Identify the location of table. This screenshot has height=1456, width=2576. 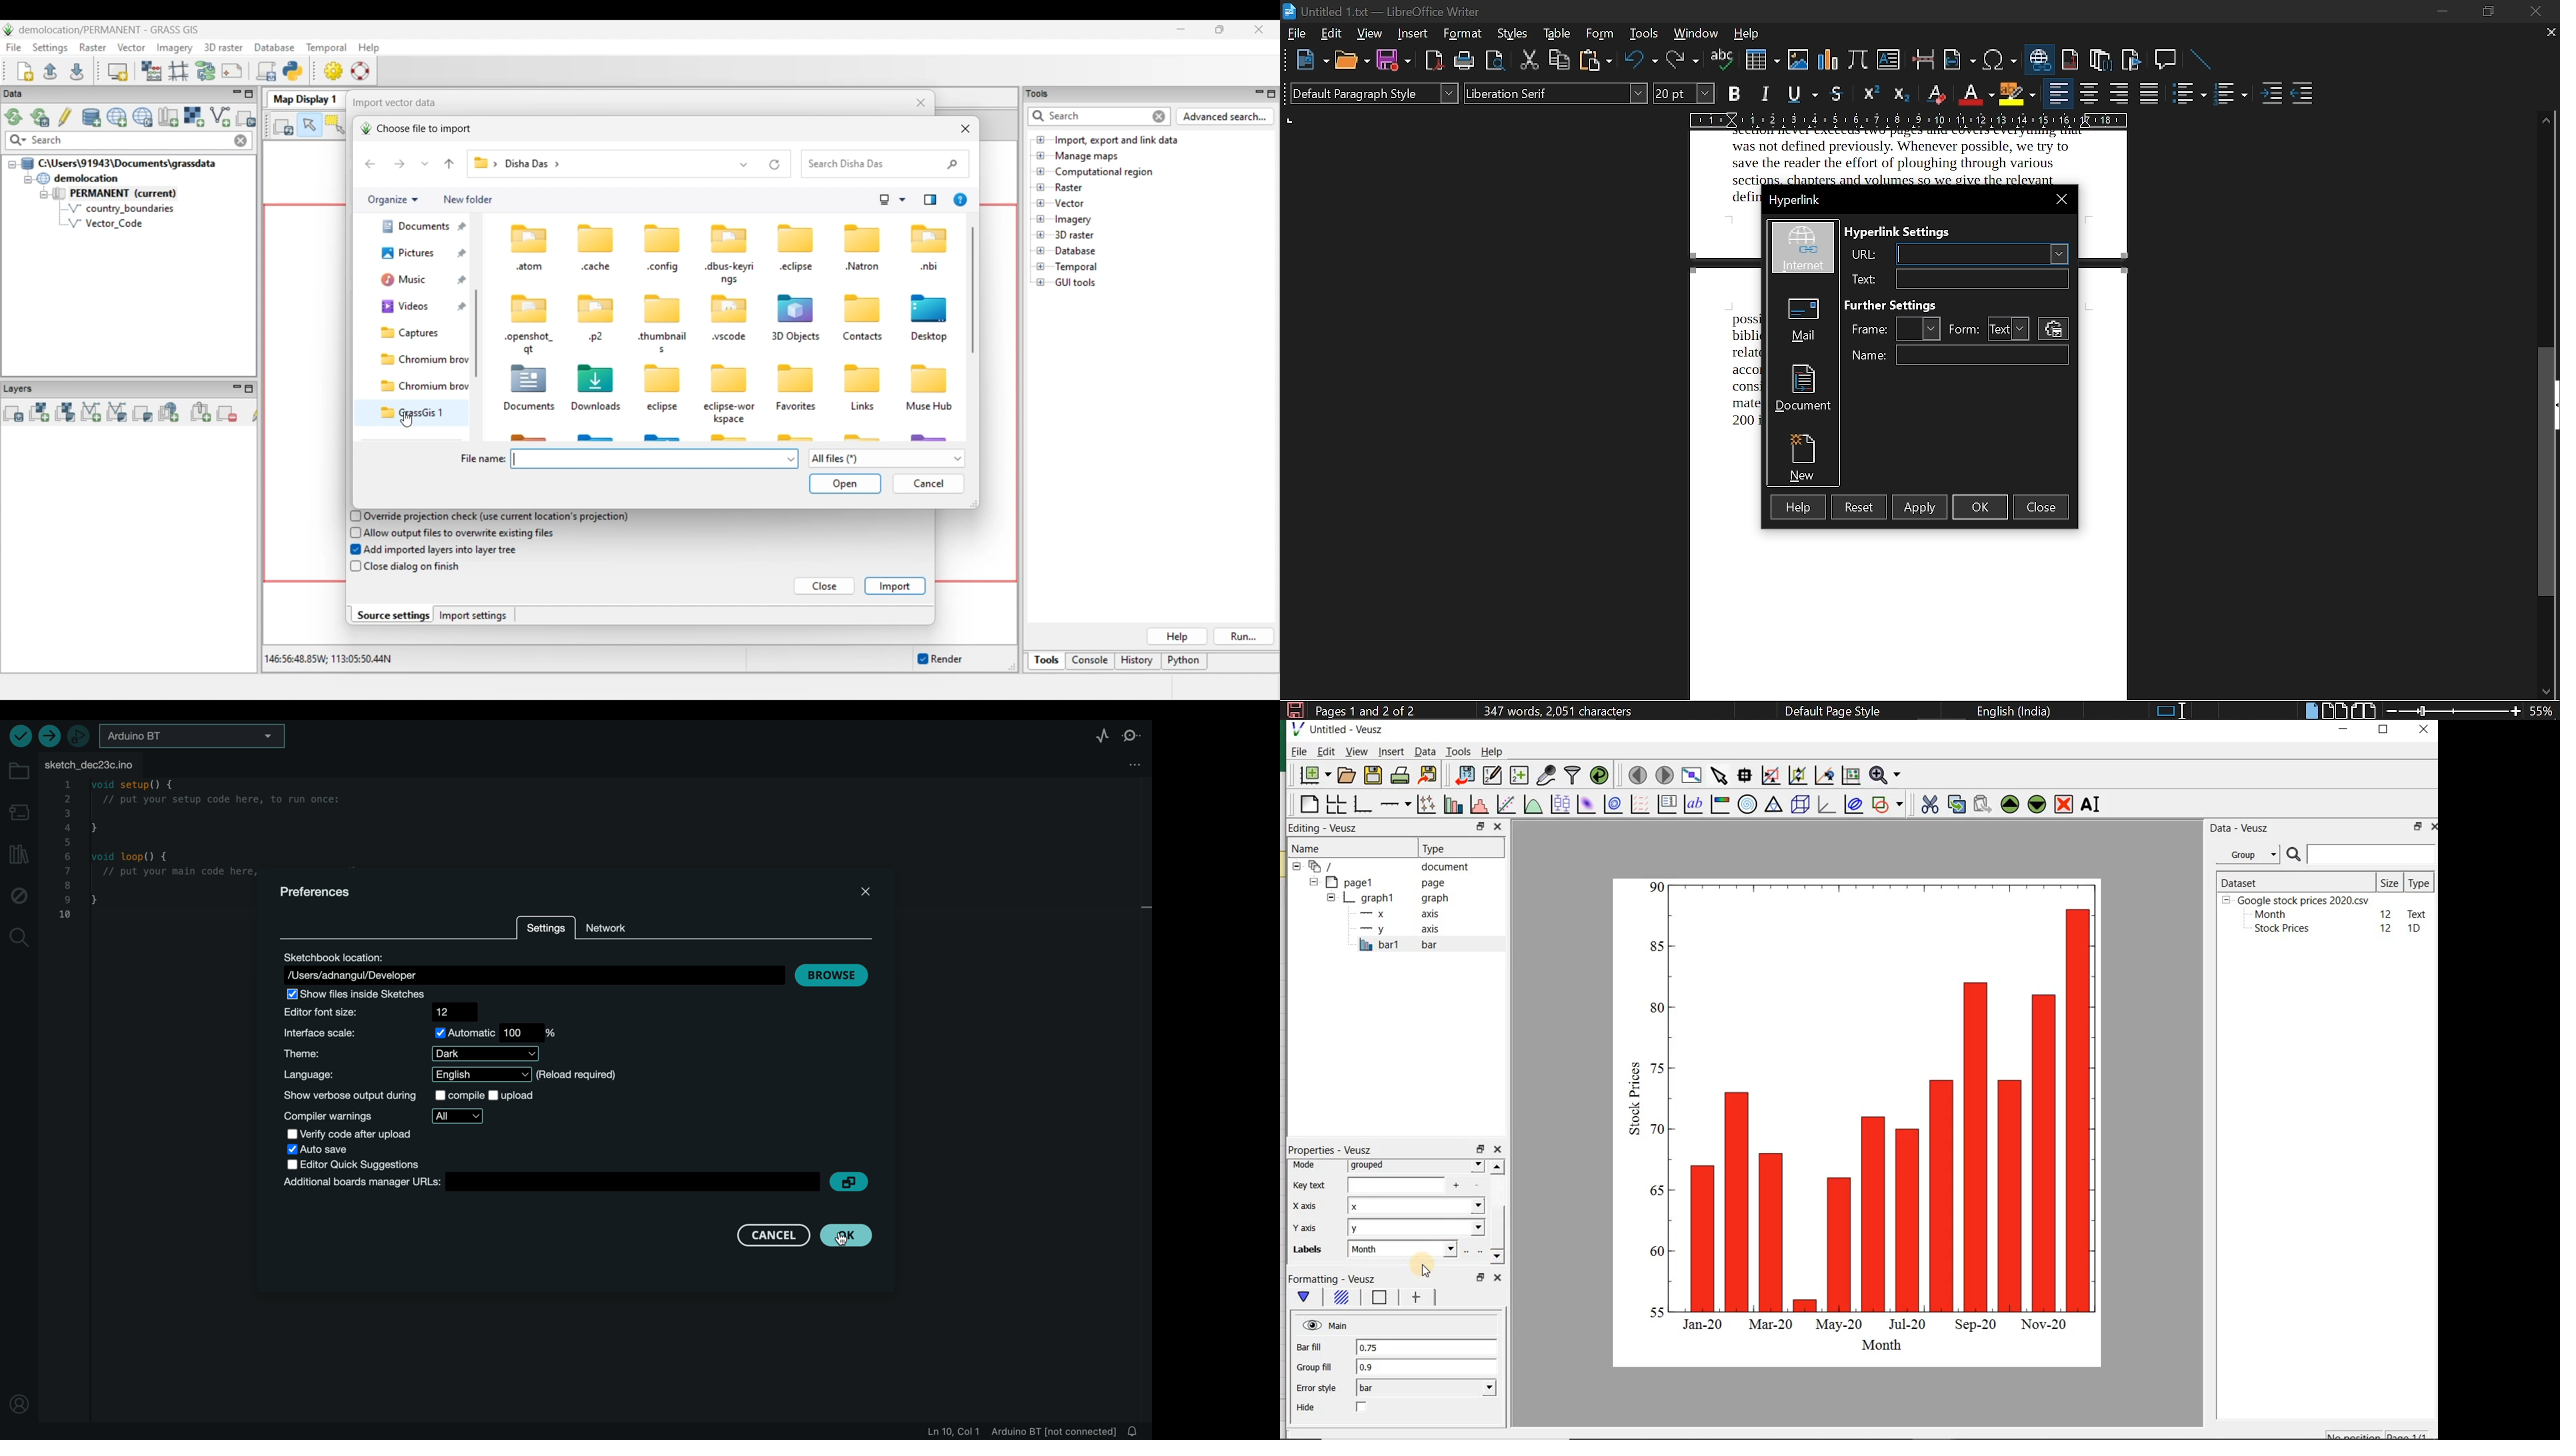
(1557, 35).